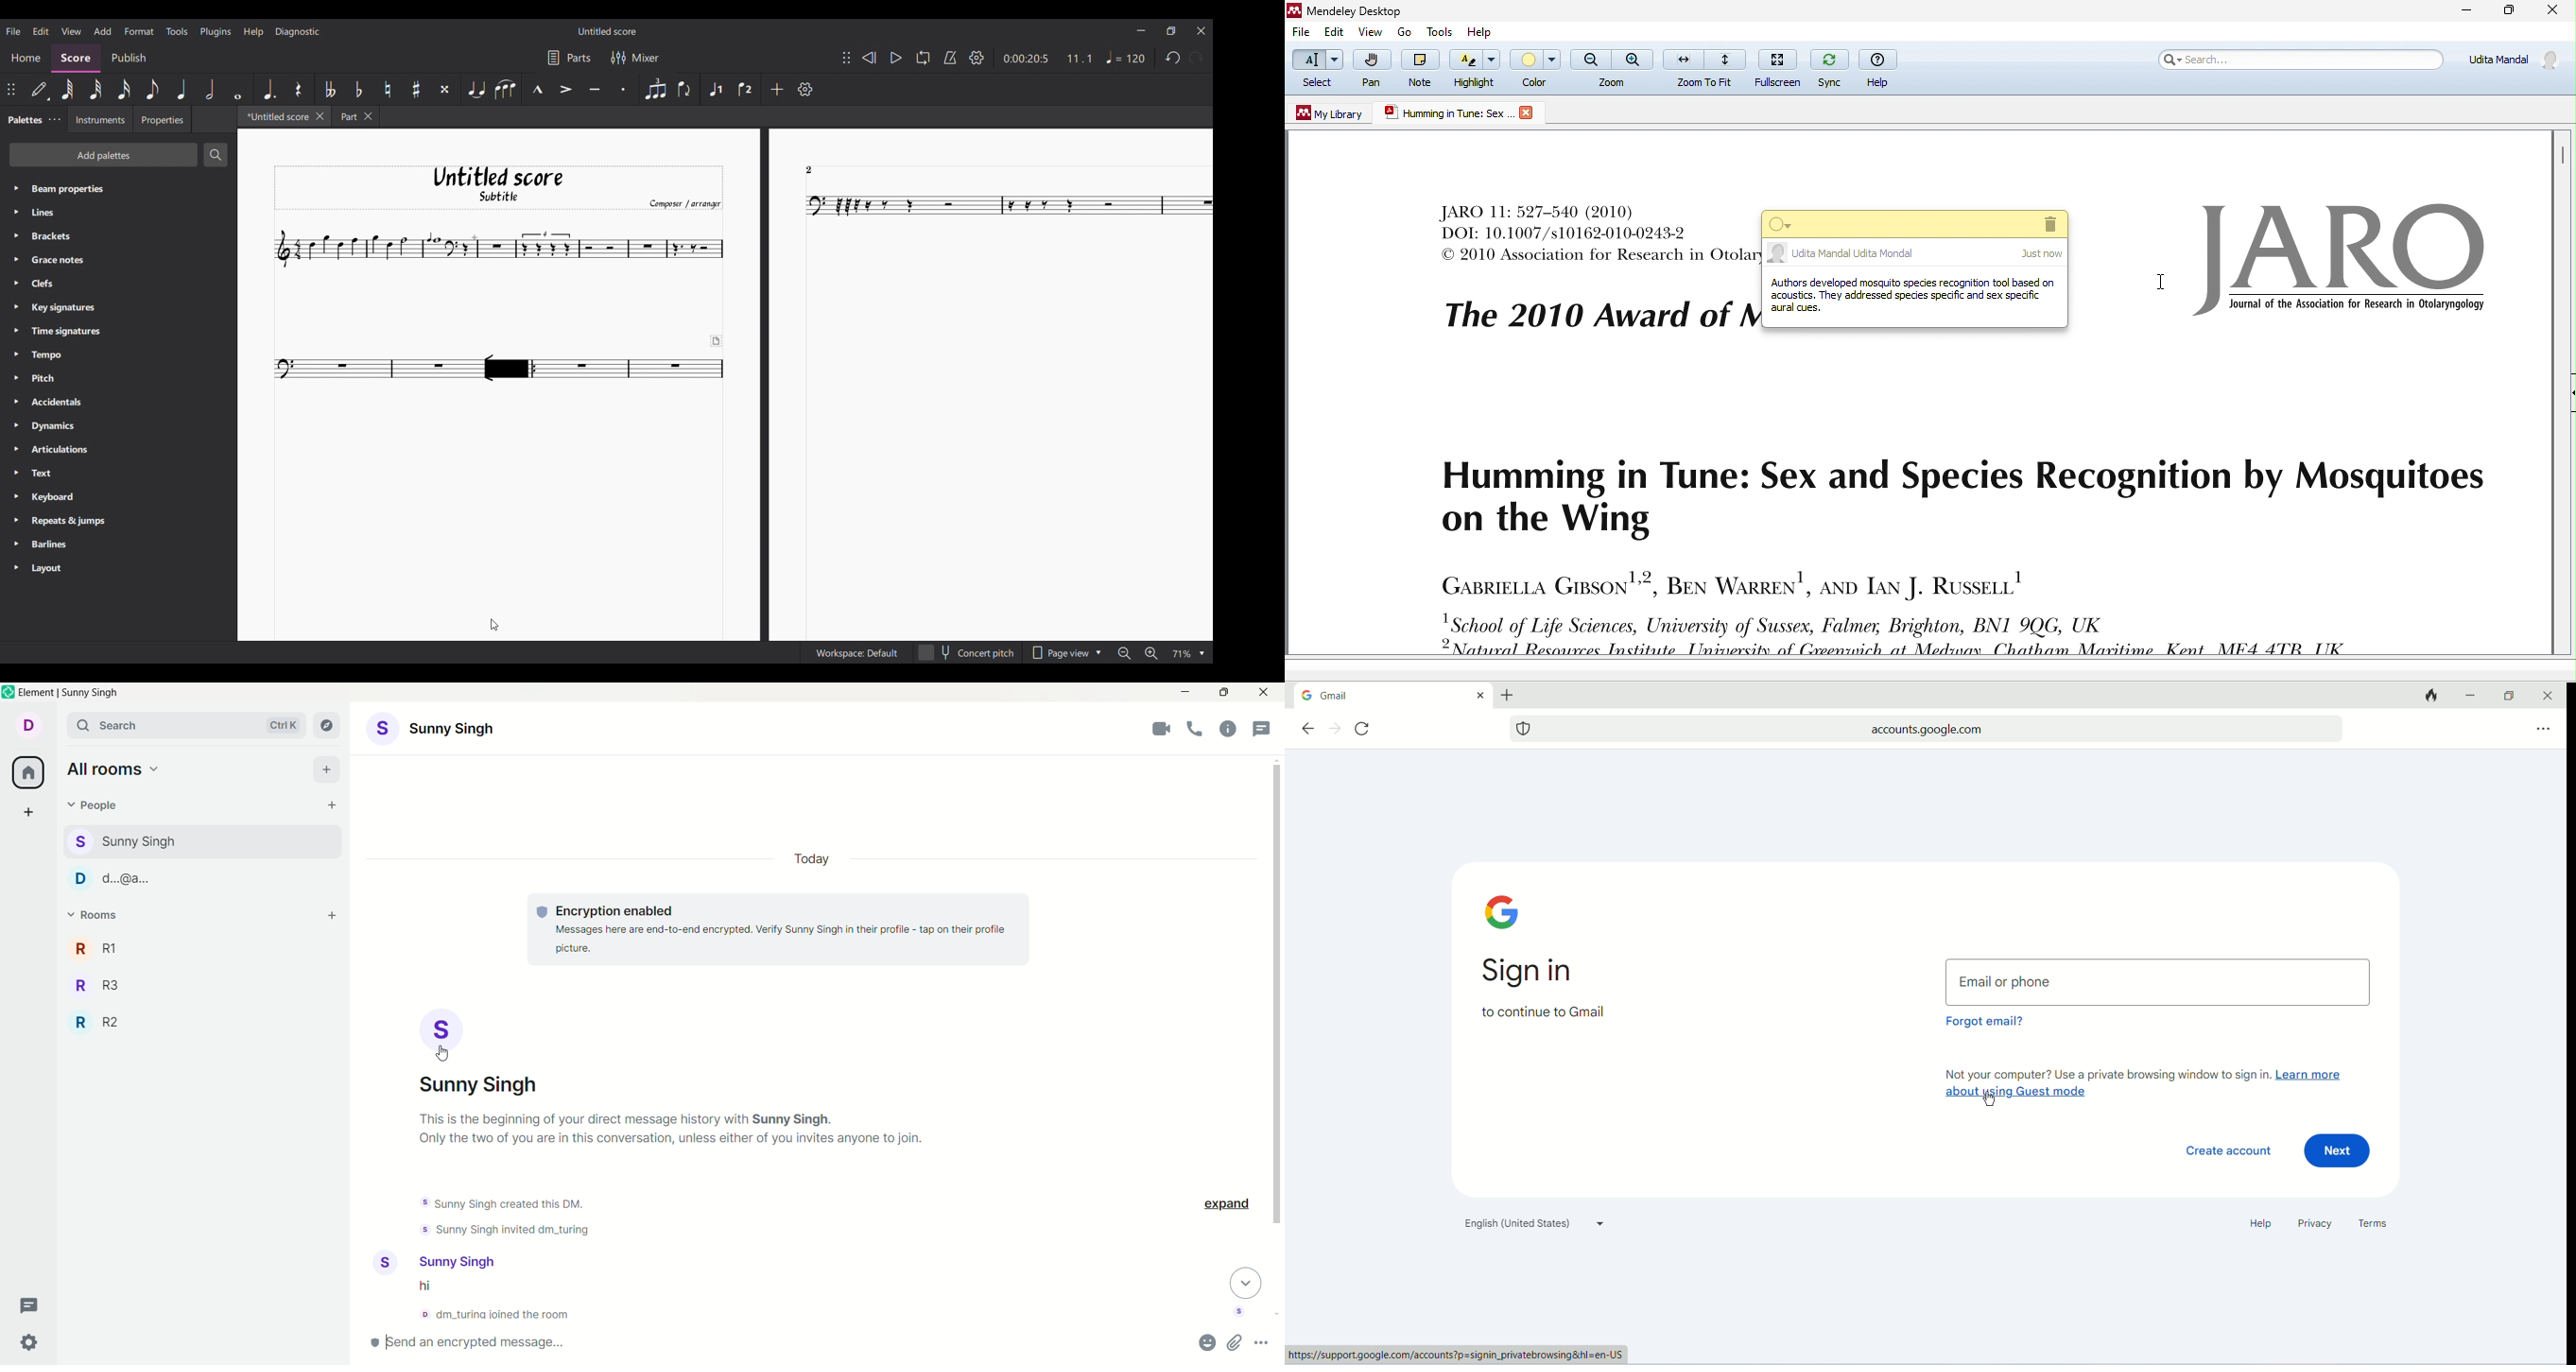  I want to click on search, so click(187, 725).